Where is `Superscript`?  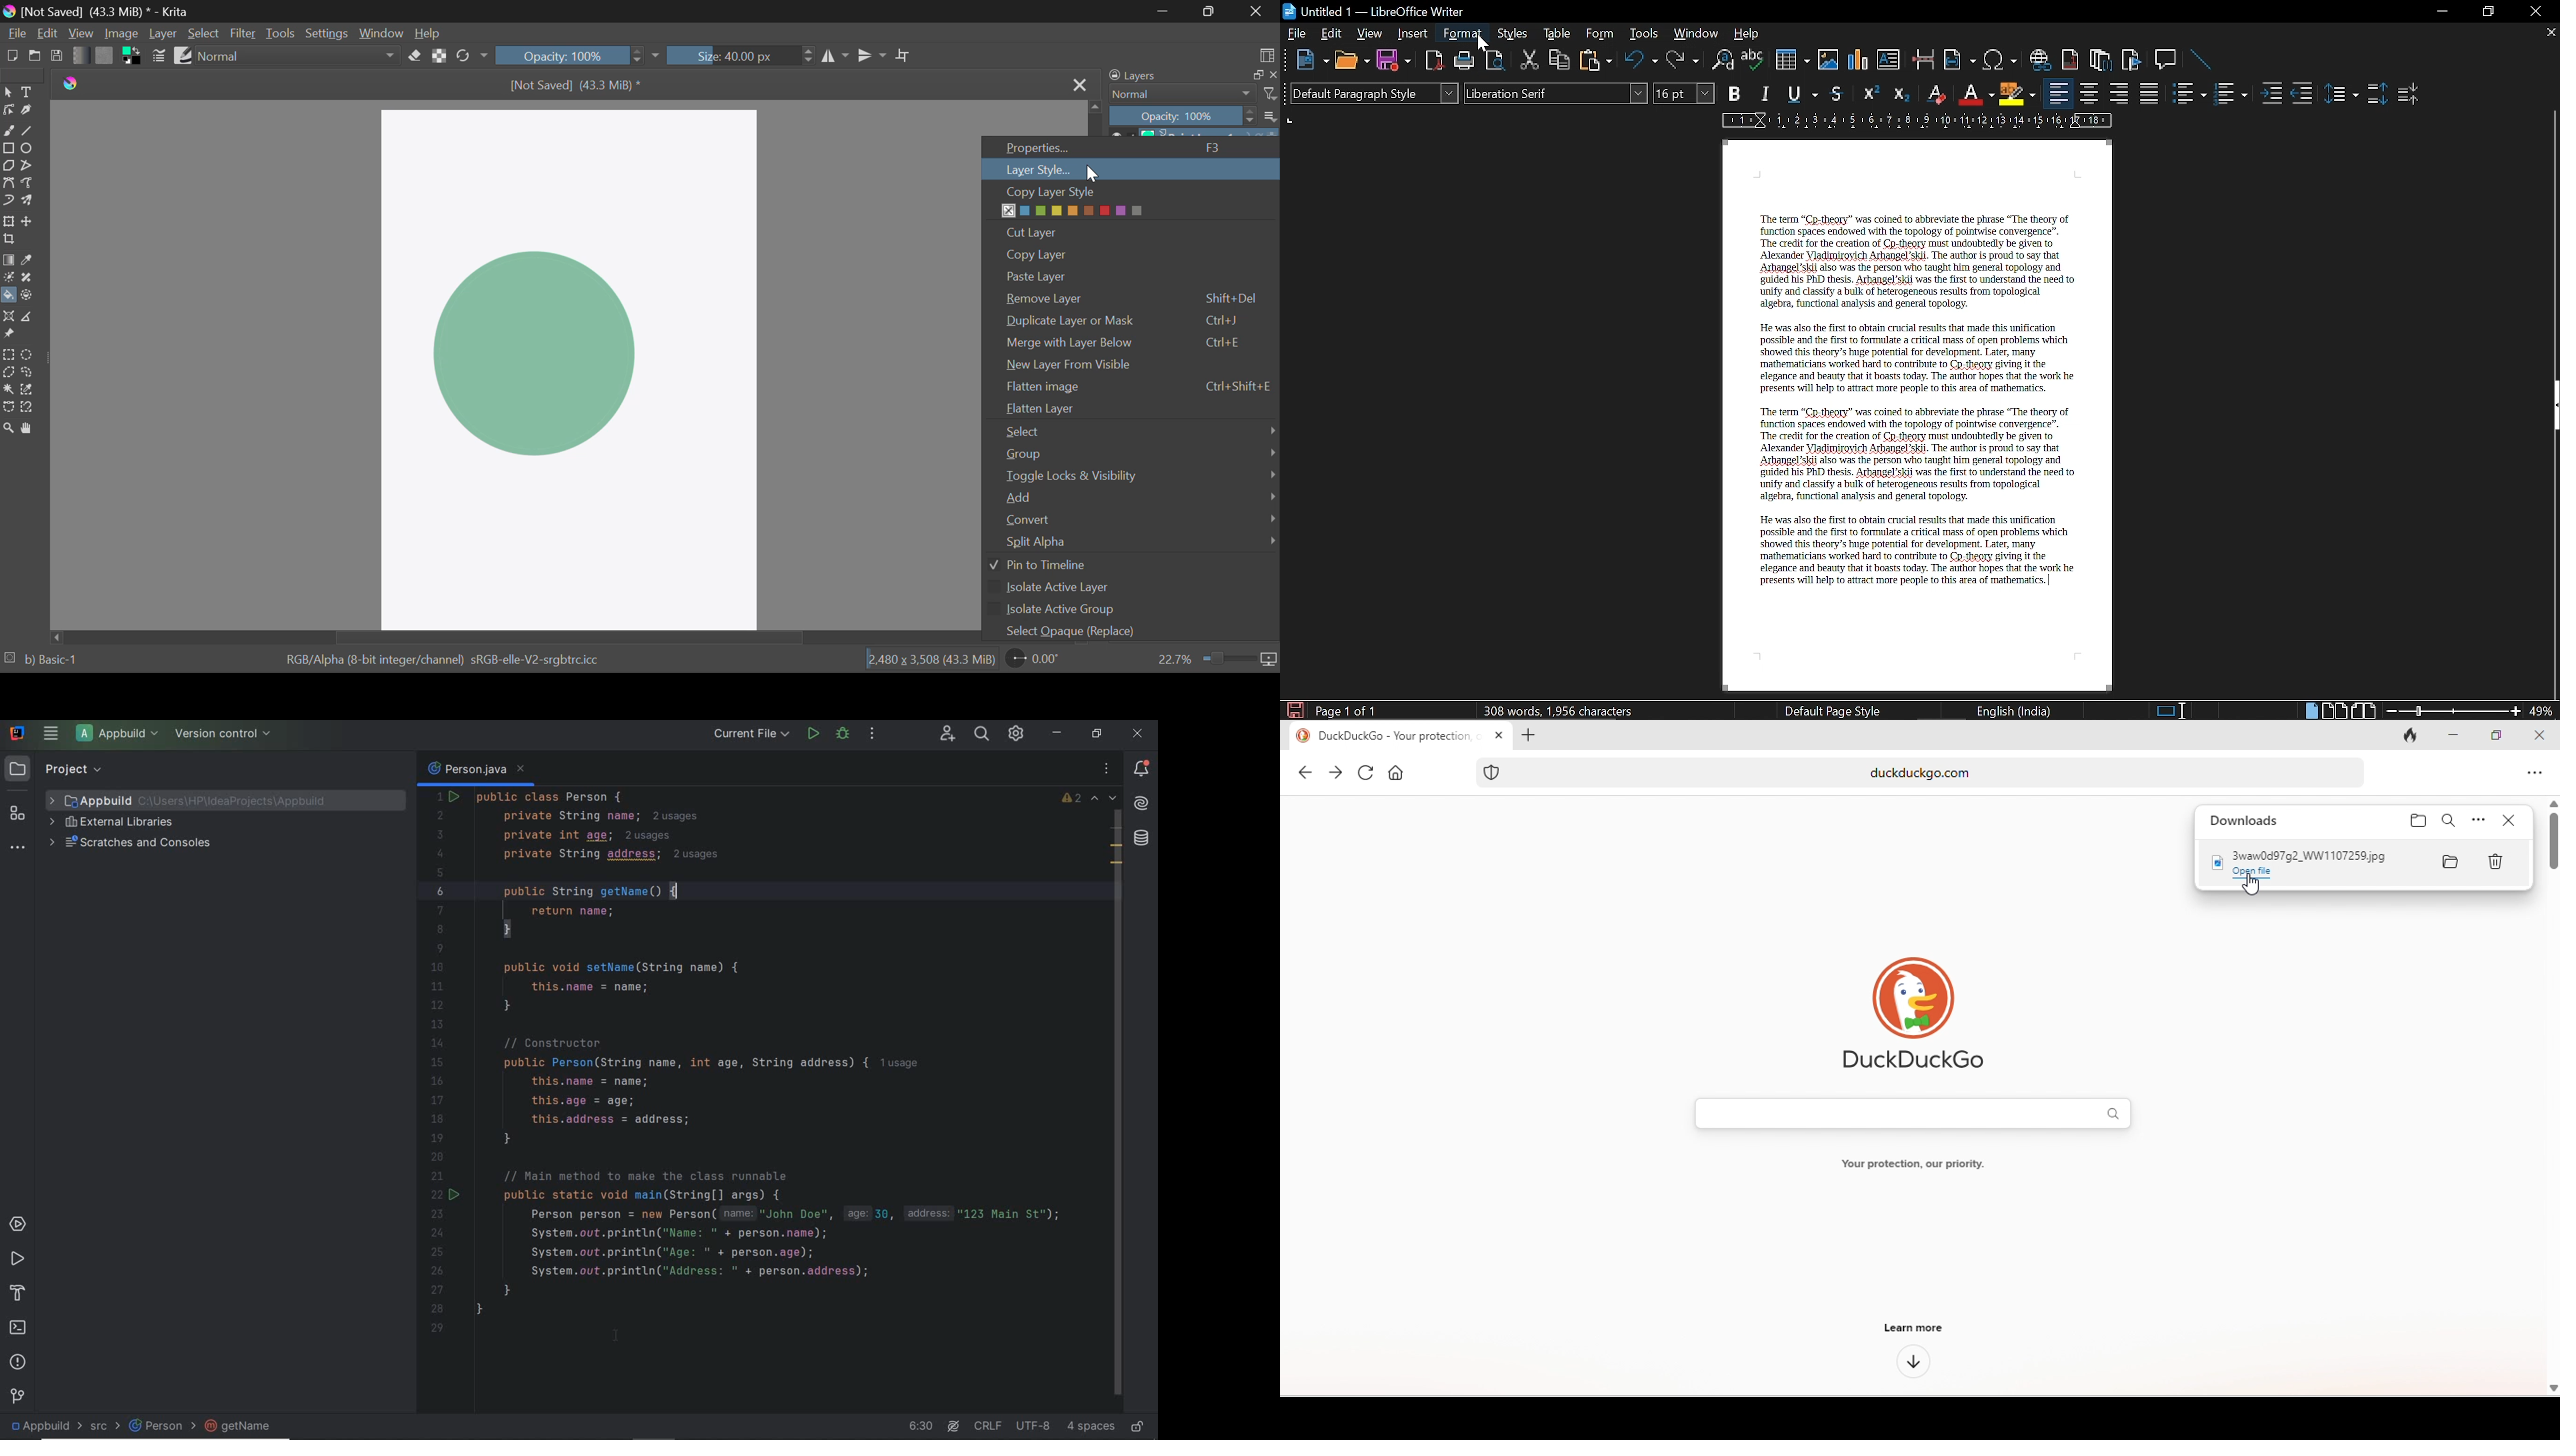
Superscript is located at coordinates (1870, 94).